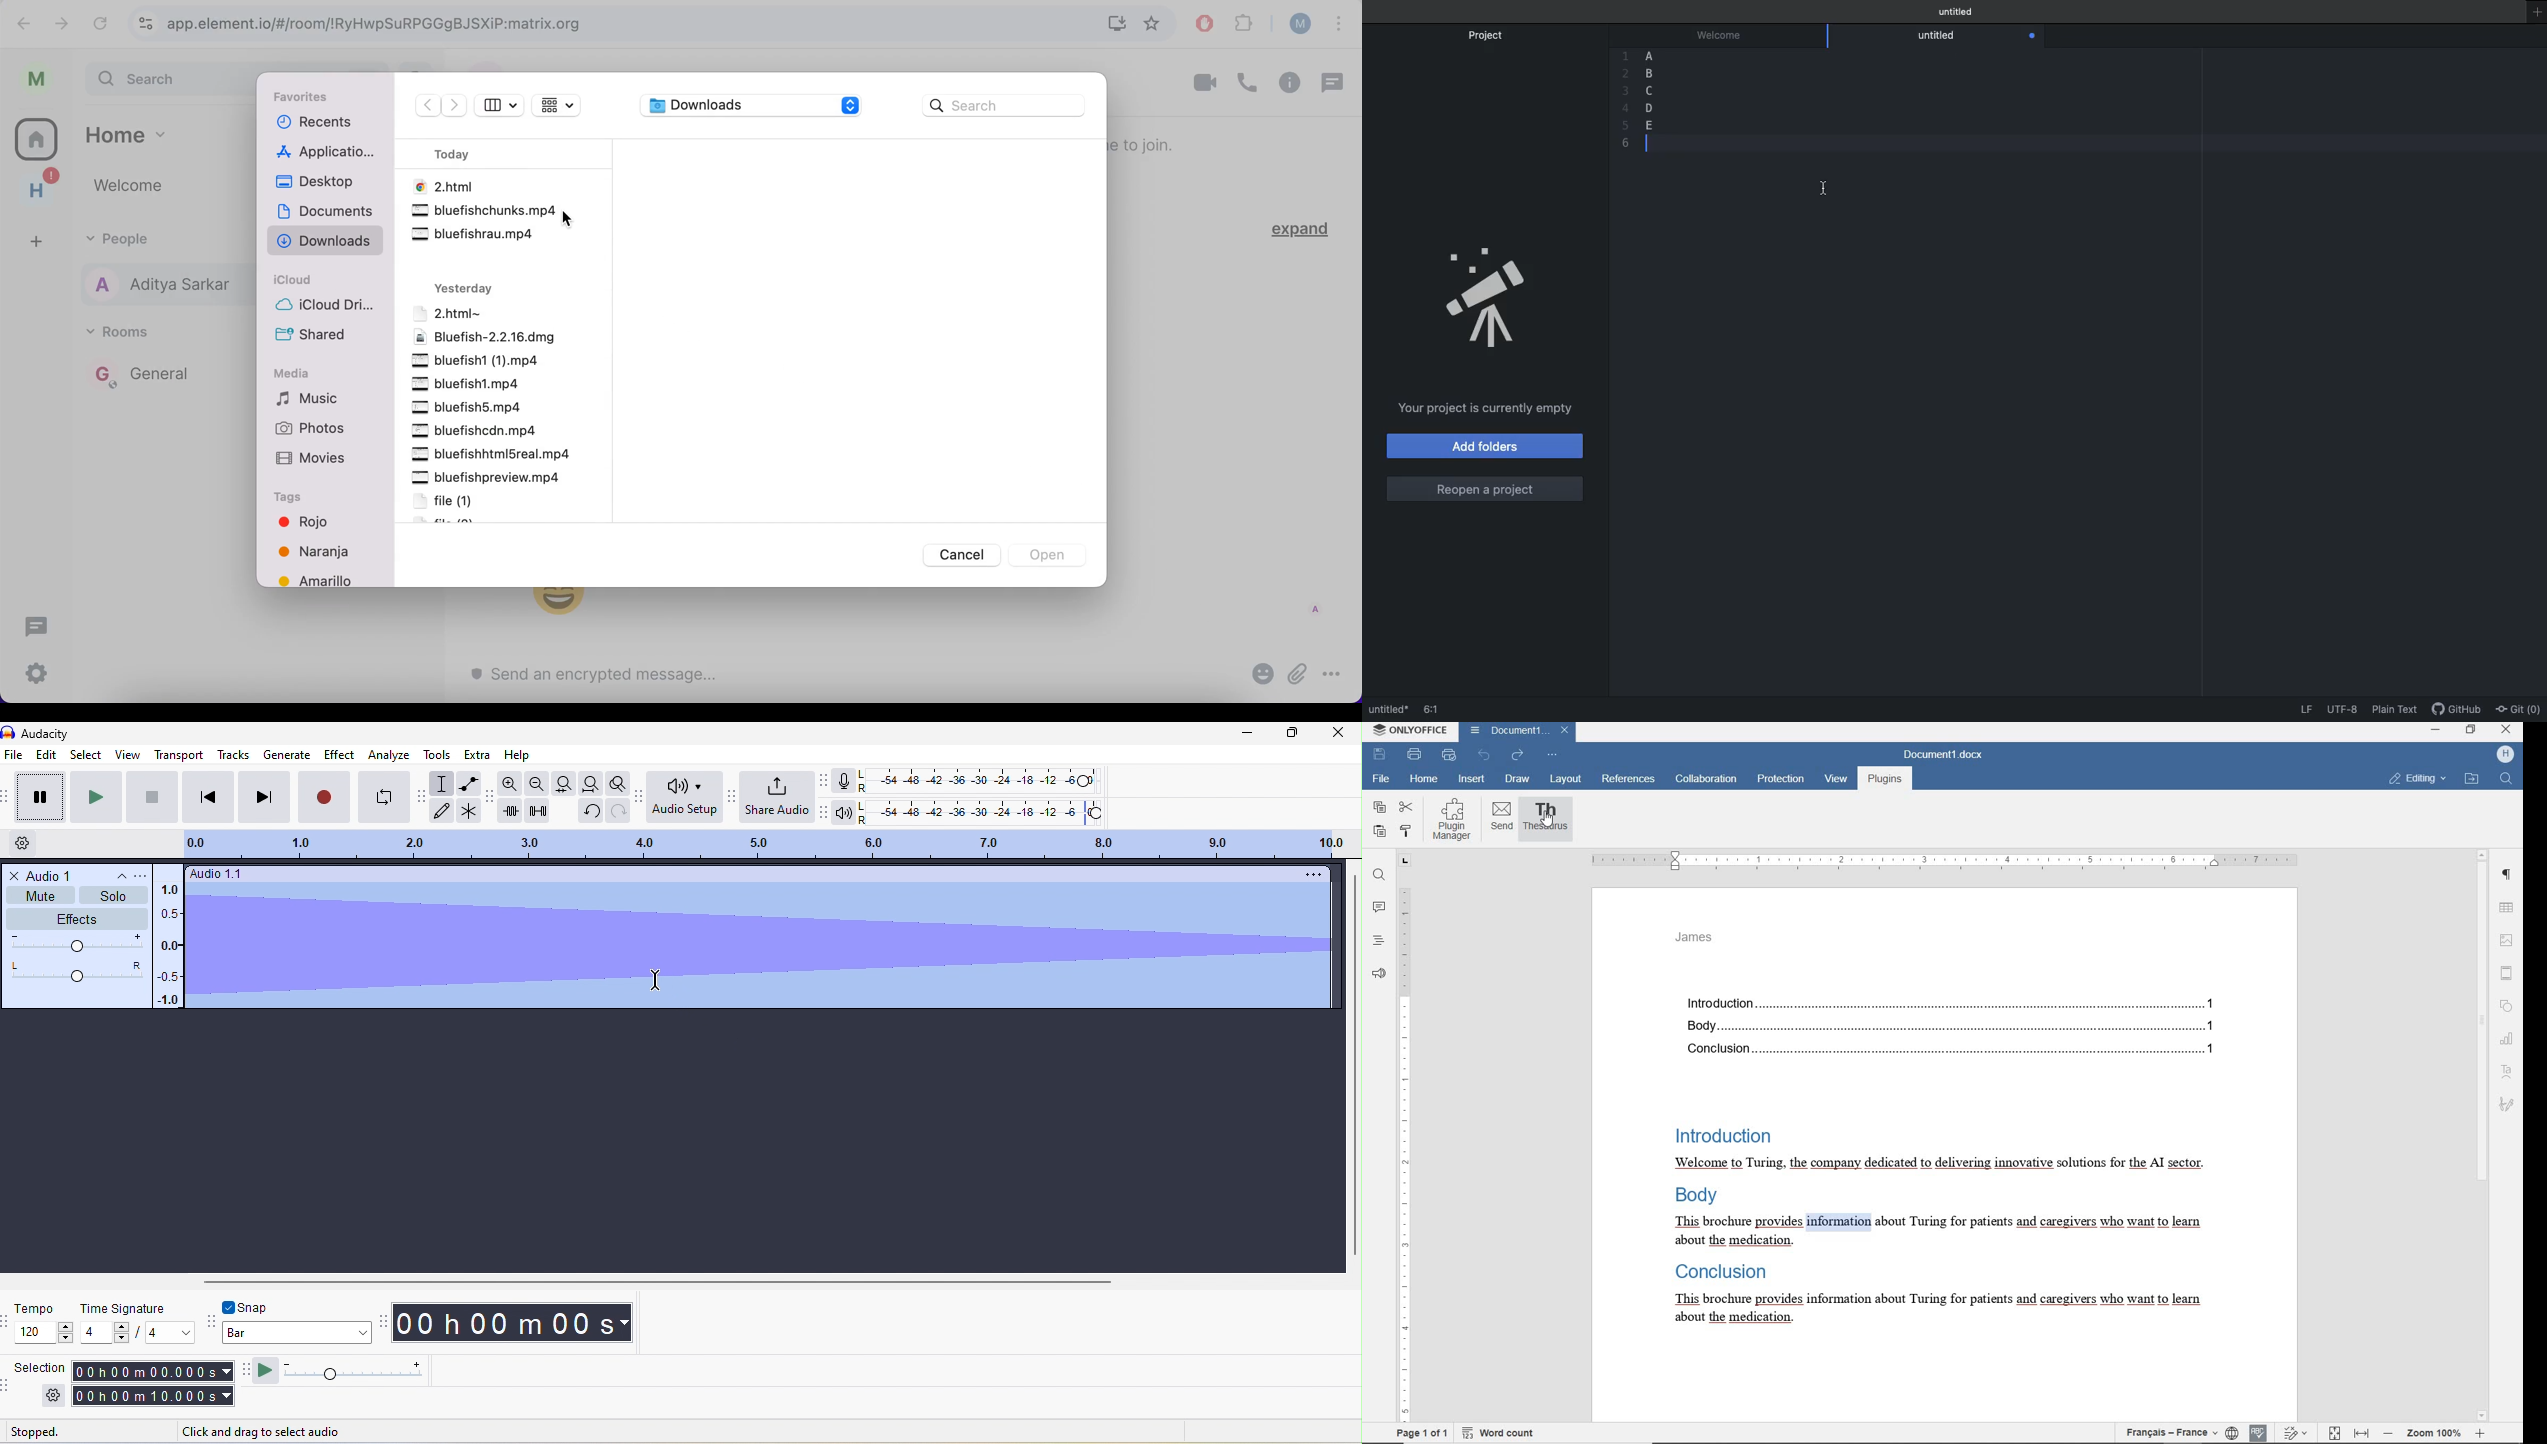 This screenshot has width=2548, height=1456. What do you see at coordinates (1955, 11) in the screenshot?
I see `untitled` at bounding box center [1955, 11].